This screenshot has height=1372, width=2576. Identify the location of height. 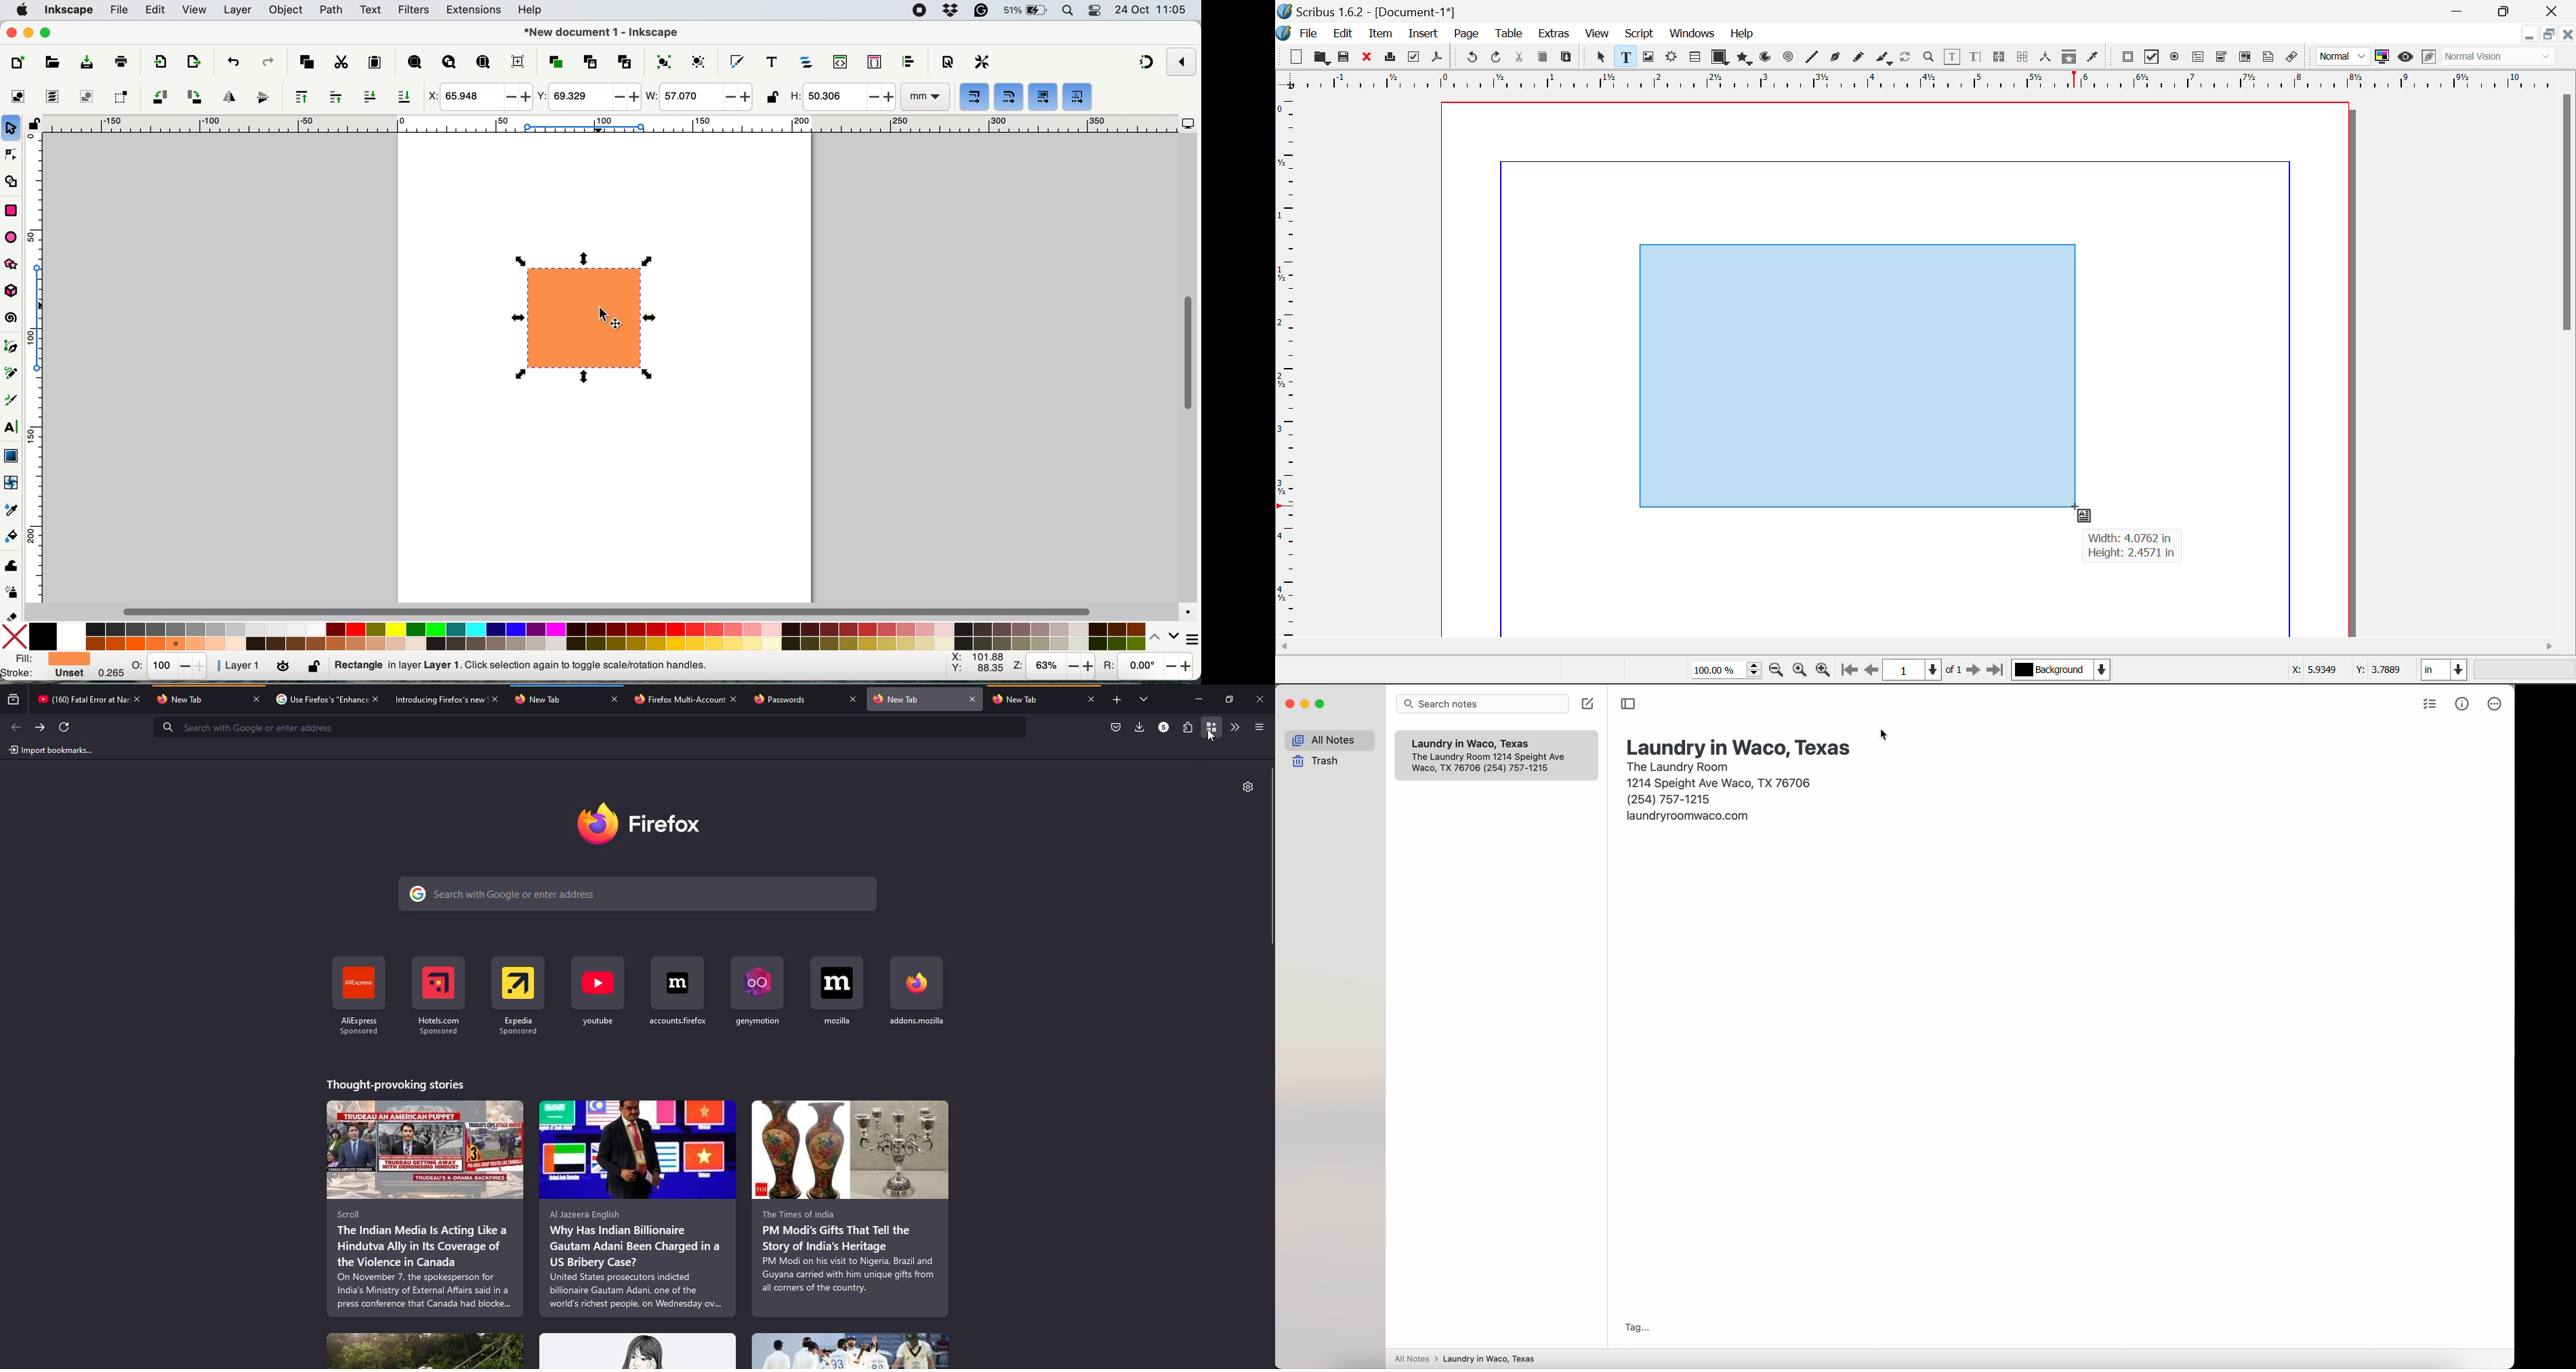
(842, 97).